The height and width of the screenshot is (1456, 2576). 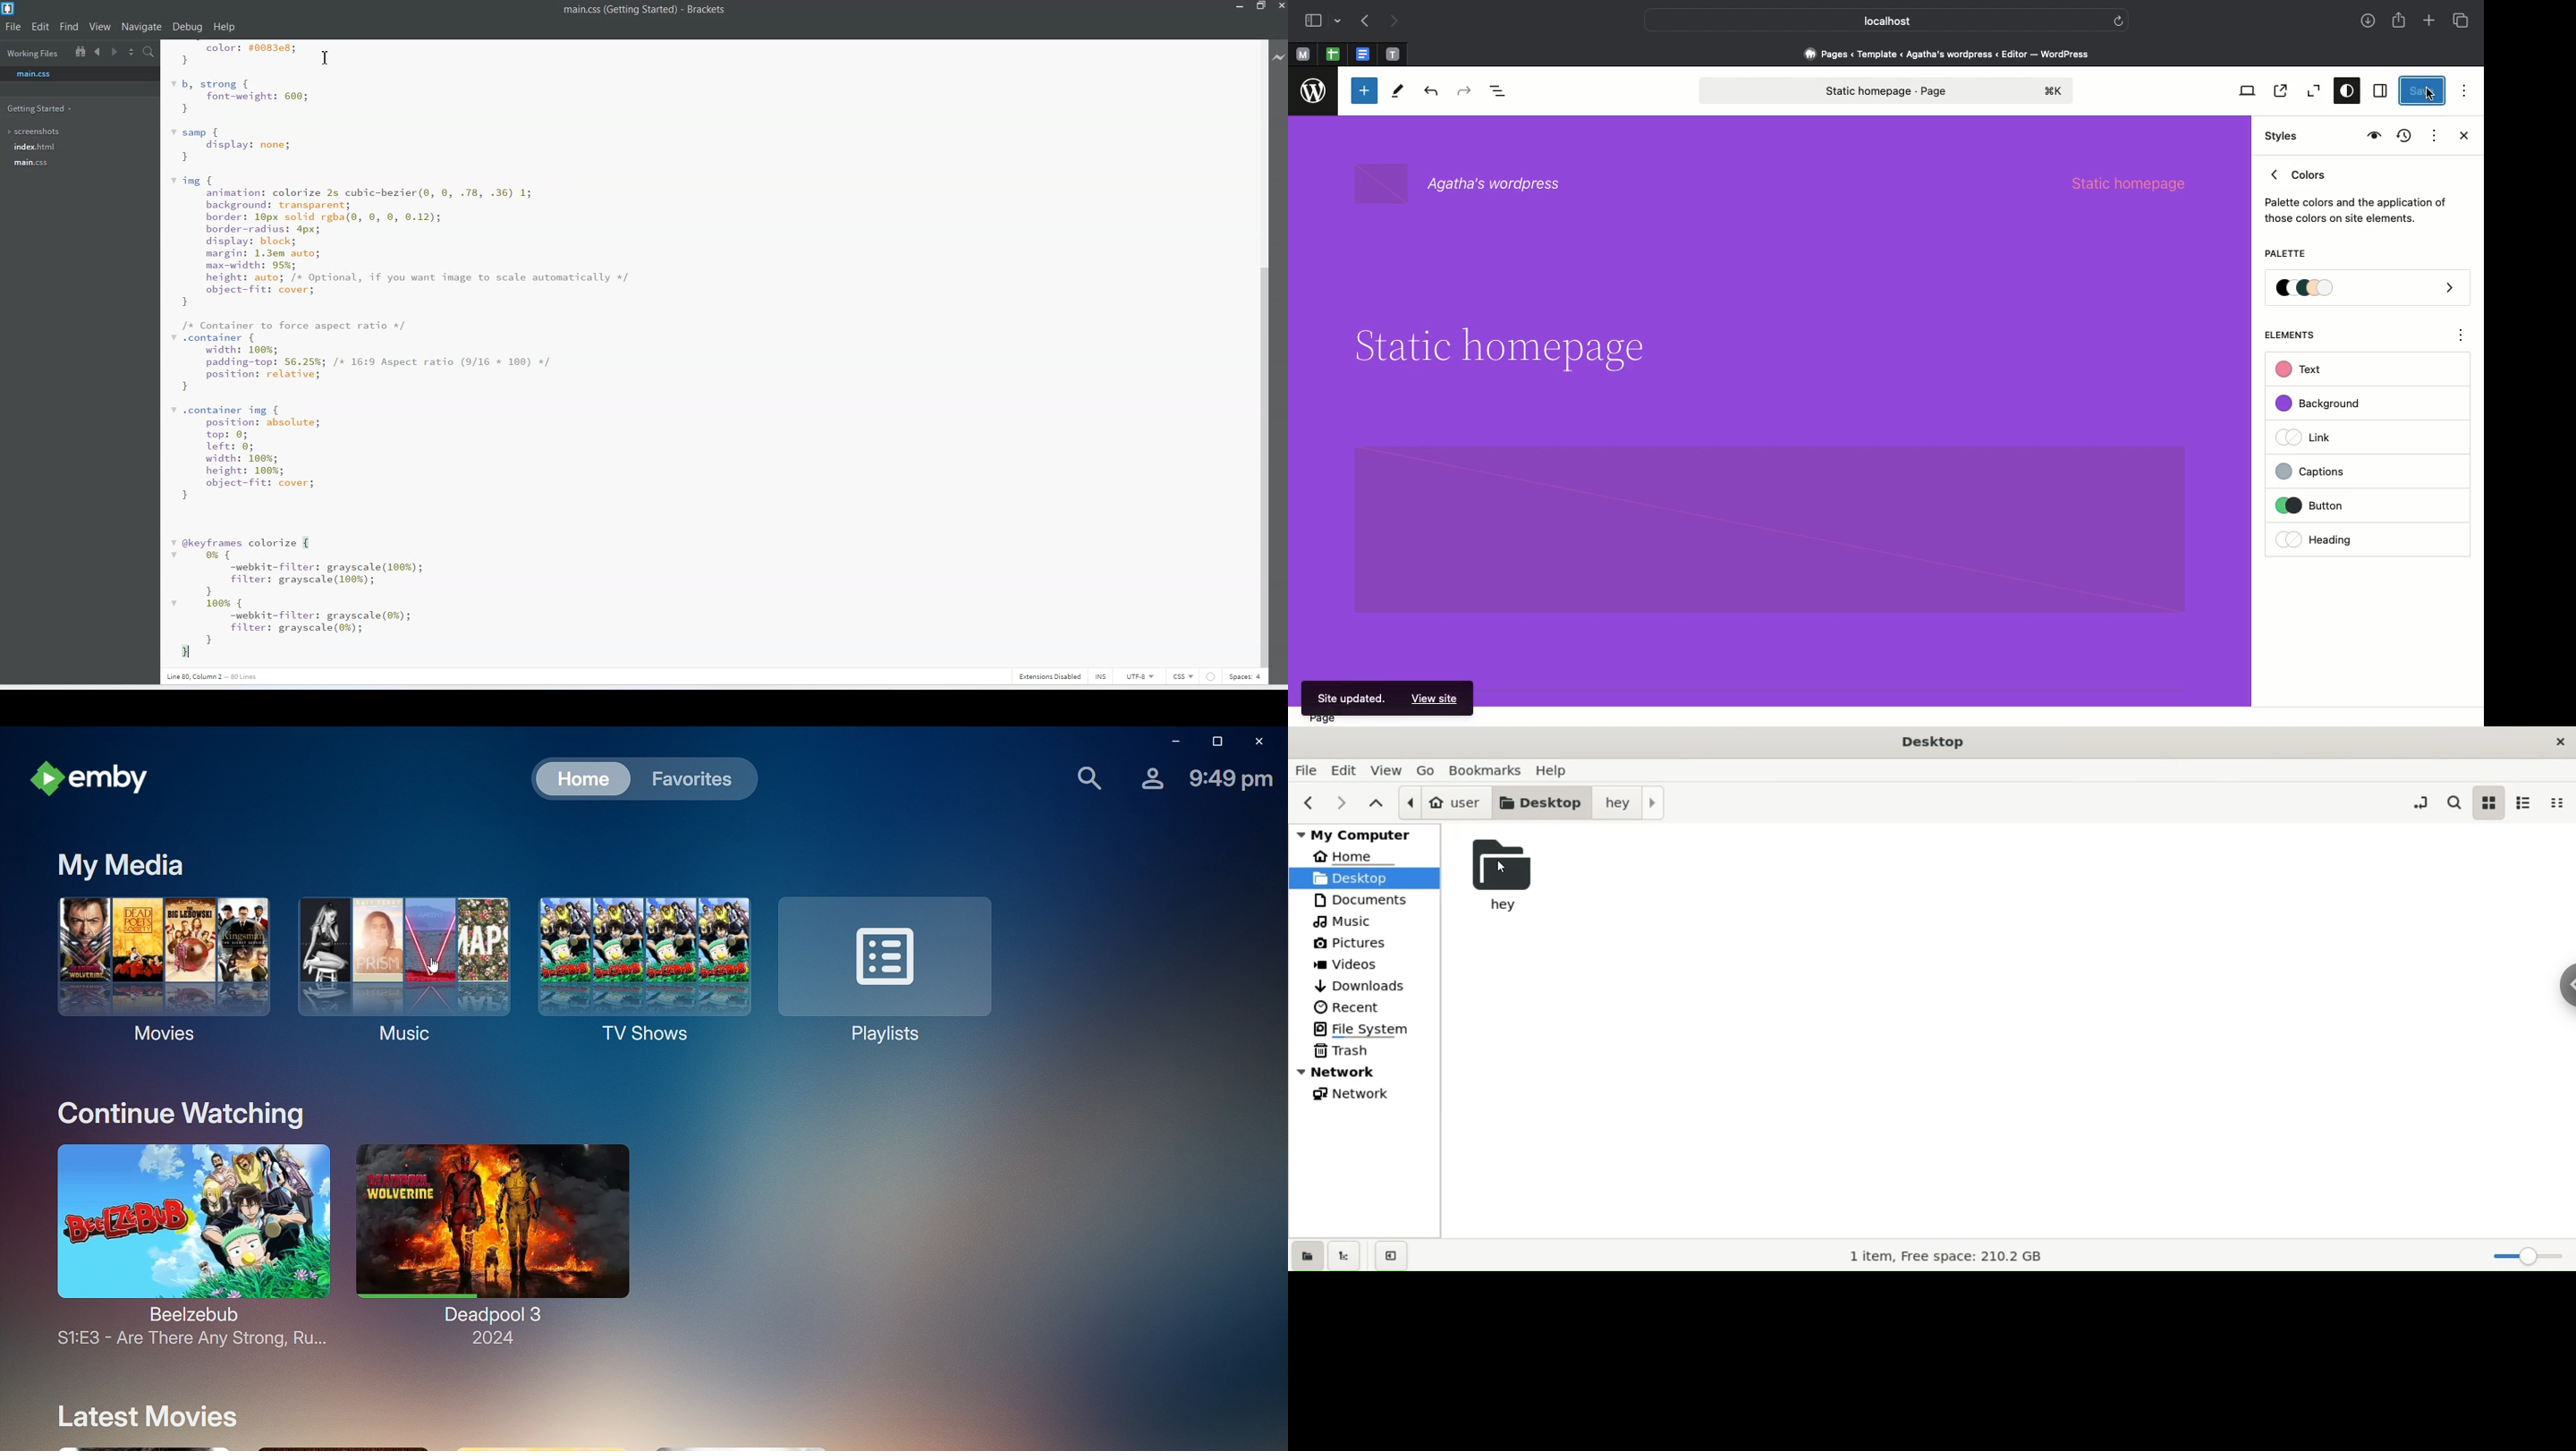 What do you see at coordinates (1265, 352) in the screenshot?
I see `Vertical Scroll Bar` at bounding box center [1265, 352].